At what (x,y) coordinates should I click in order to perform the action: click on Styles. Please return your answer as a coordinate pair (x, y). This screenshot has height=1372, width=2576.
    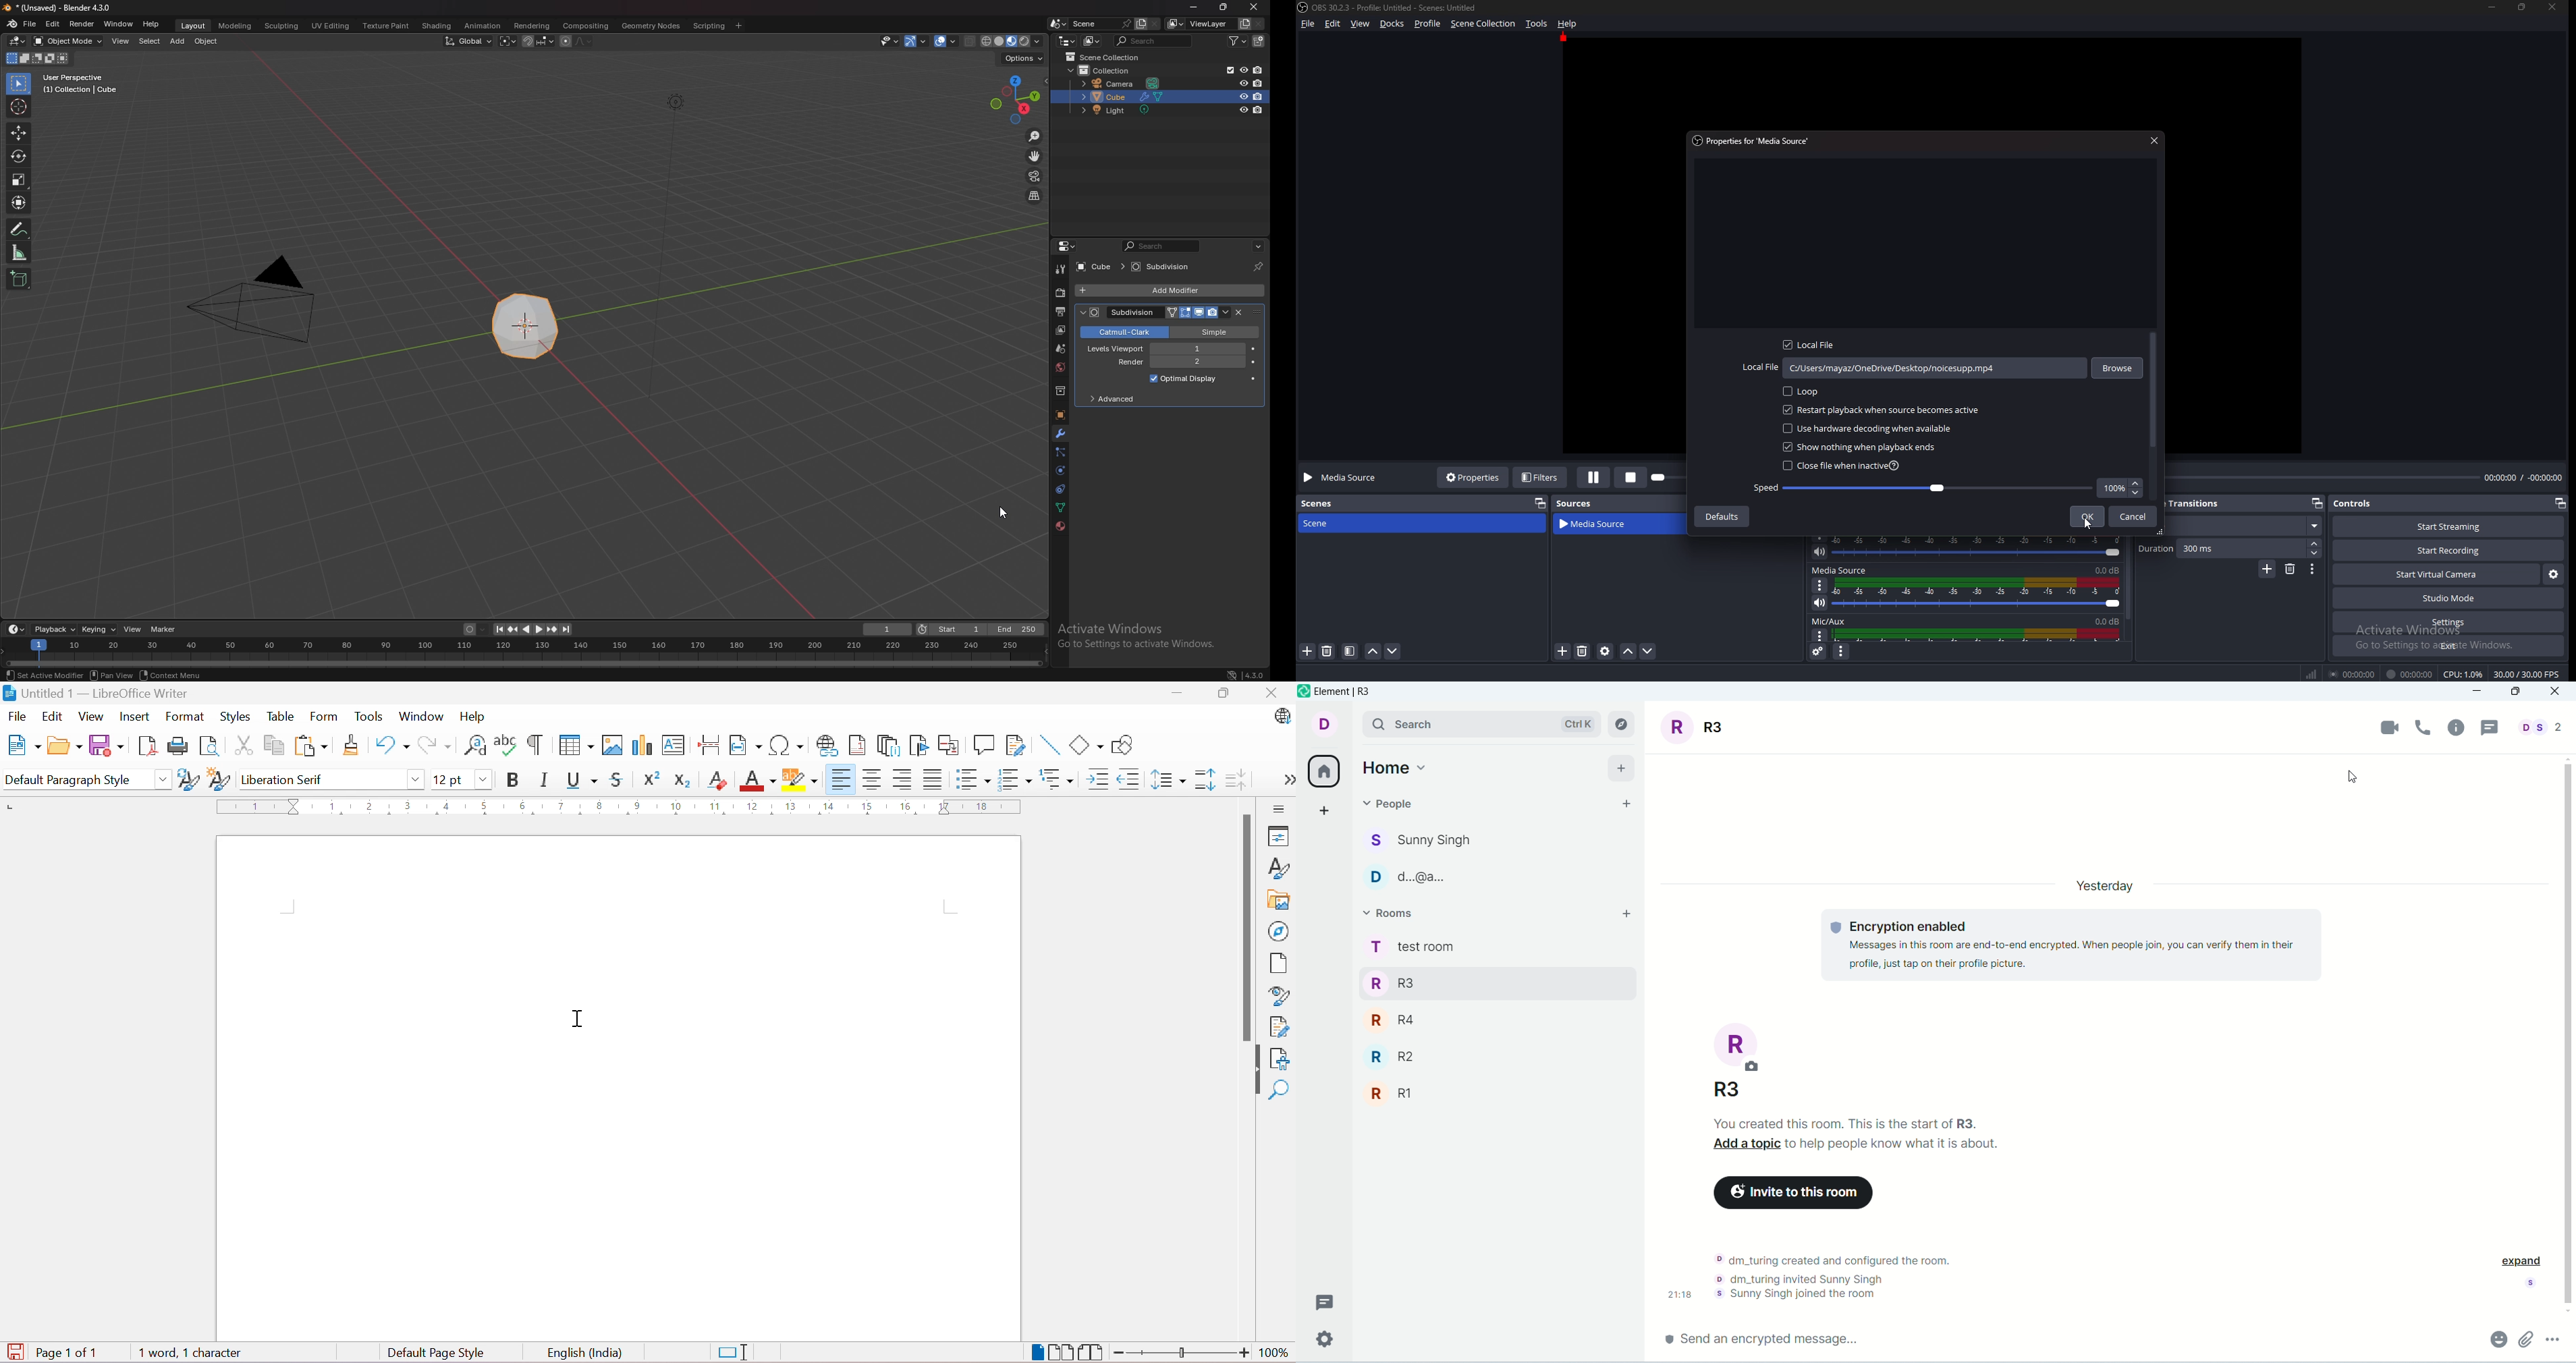
    Looking at the image, I should click on (234, 716).